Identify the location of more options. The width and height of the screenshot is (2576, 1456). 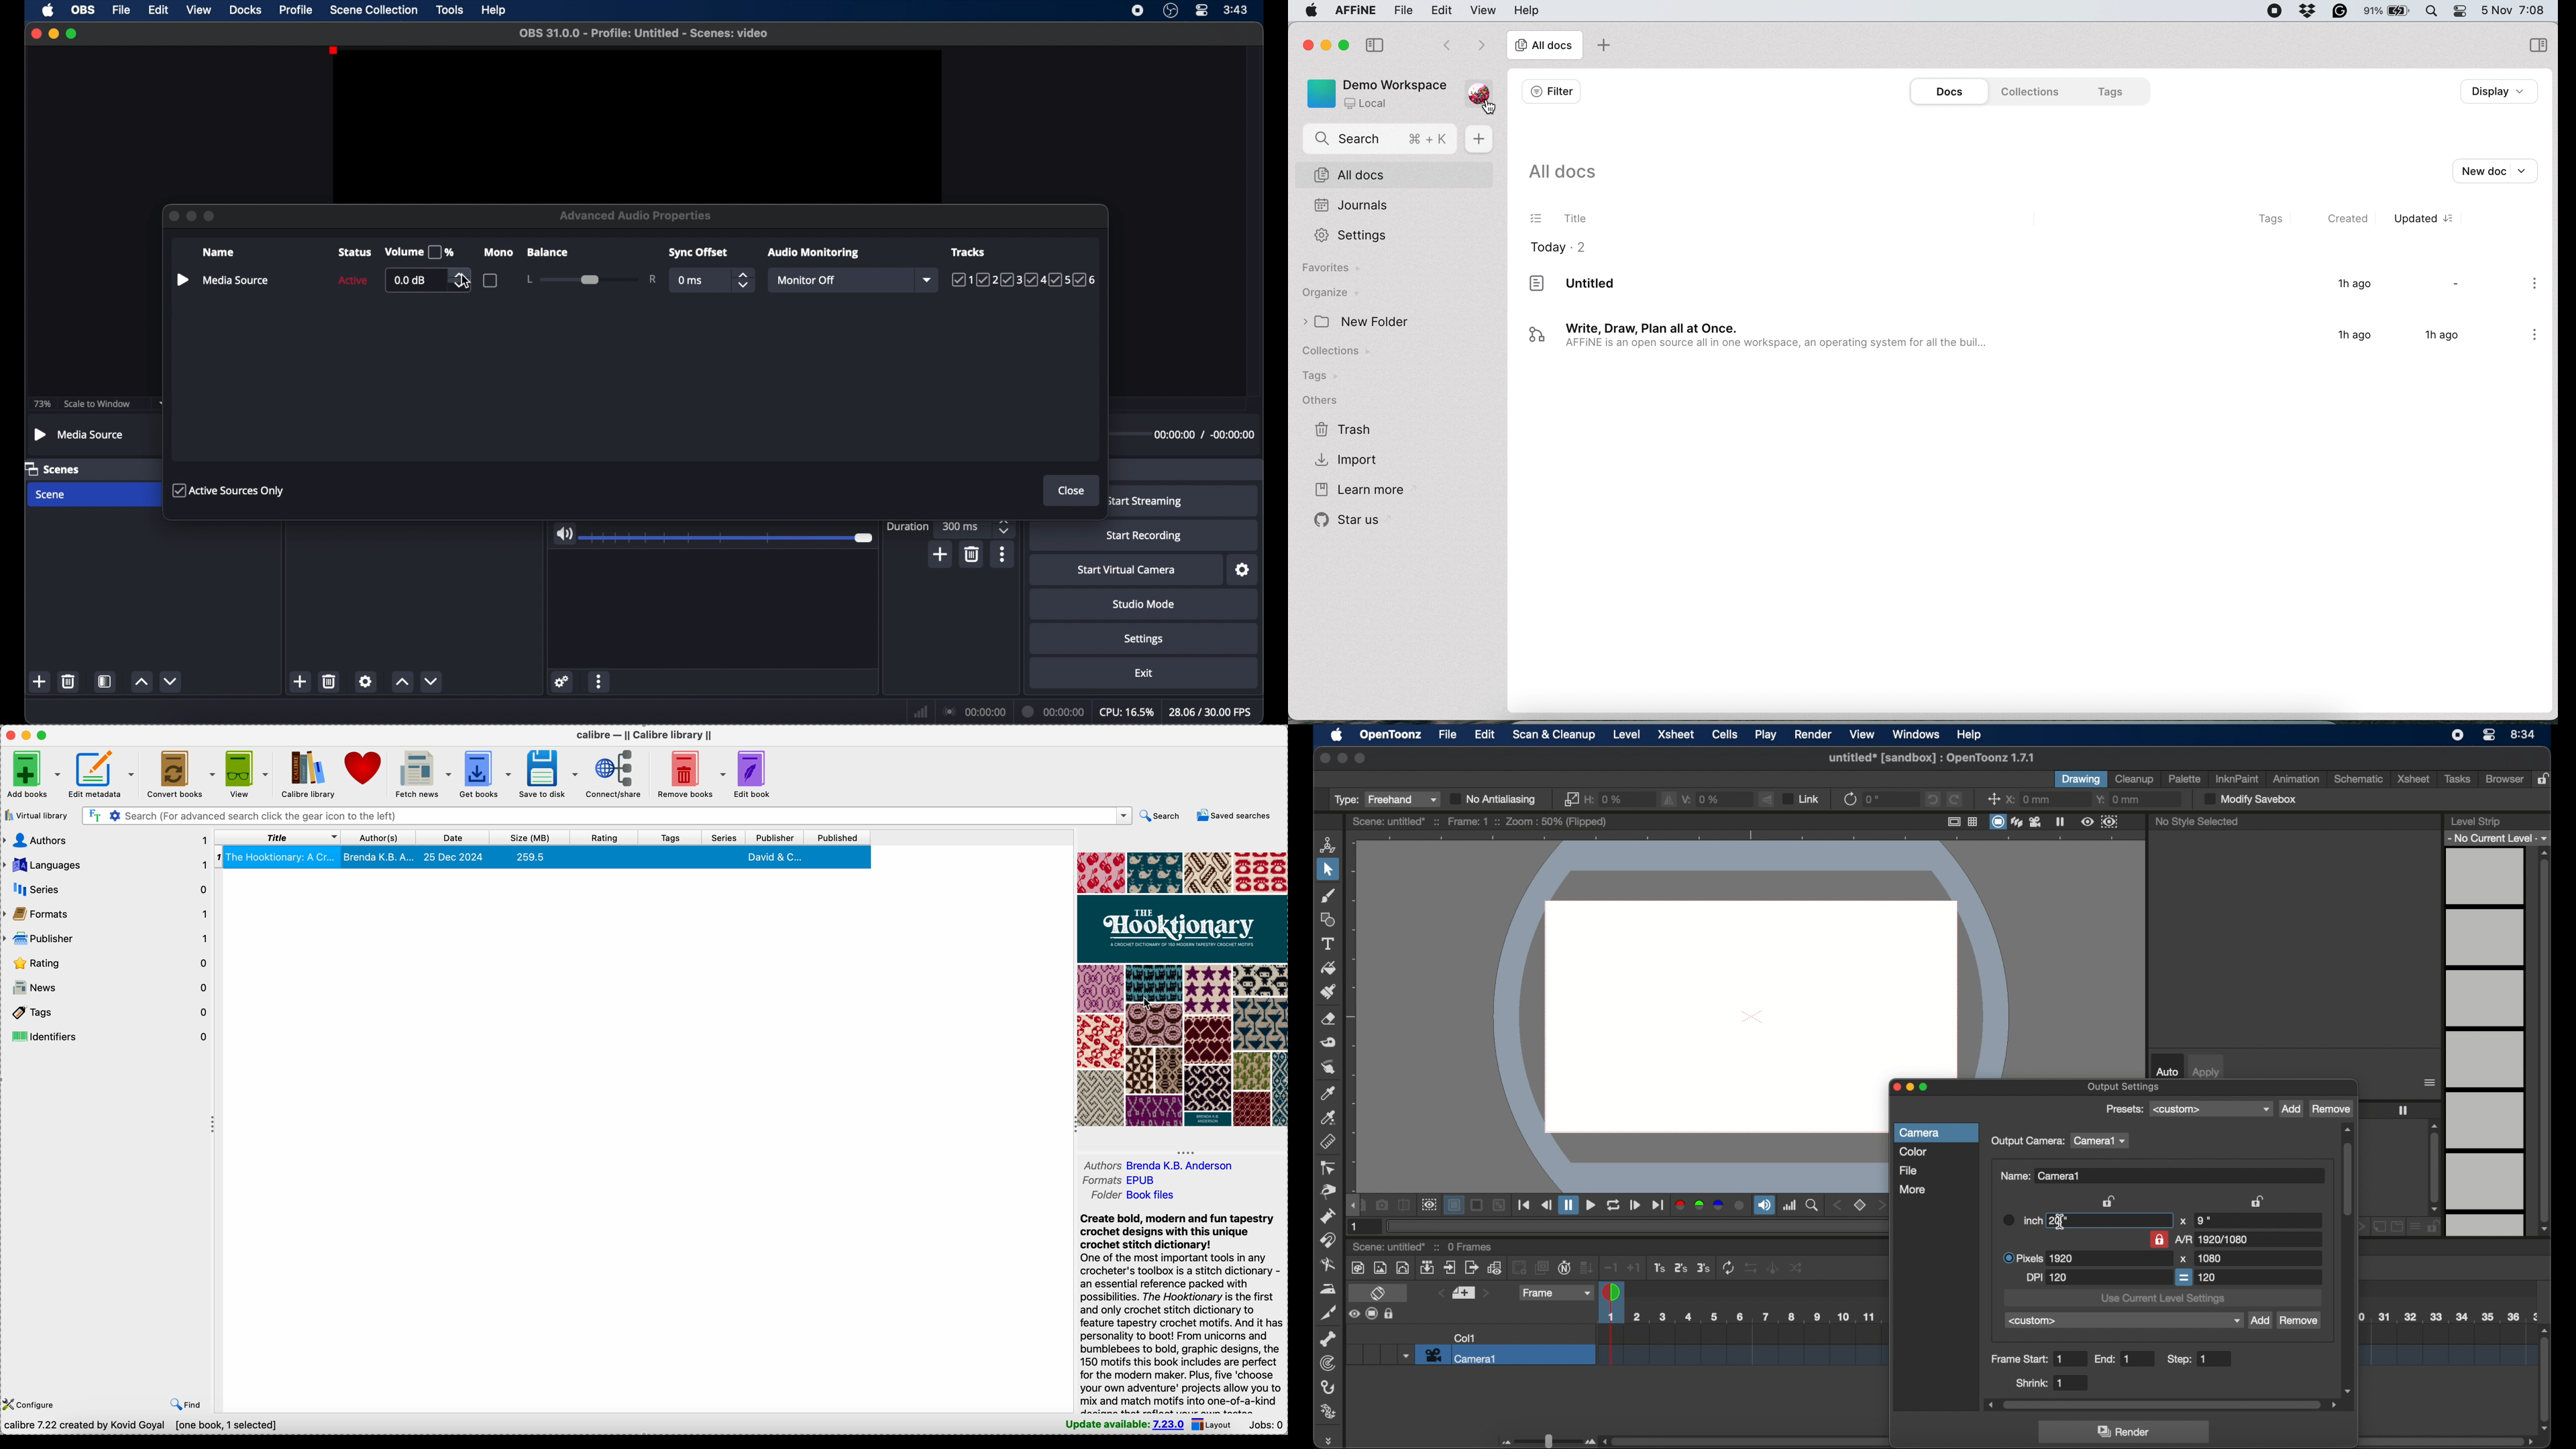
(1003, 554).